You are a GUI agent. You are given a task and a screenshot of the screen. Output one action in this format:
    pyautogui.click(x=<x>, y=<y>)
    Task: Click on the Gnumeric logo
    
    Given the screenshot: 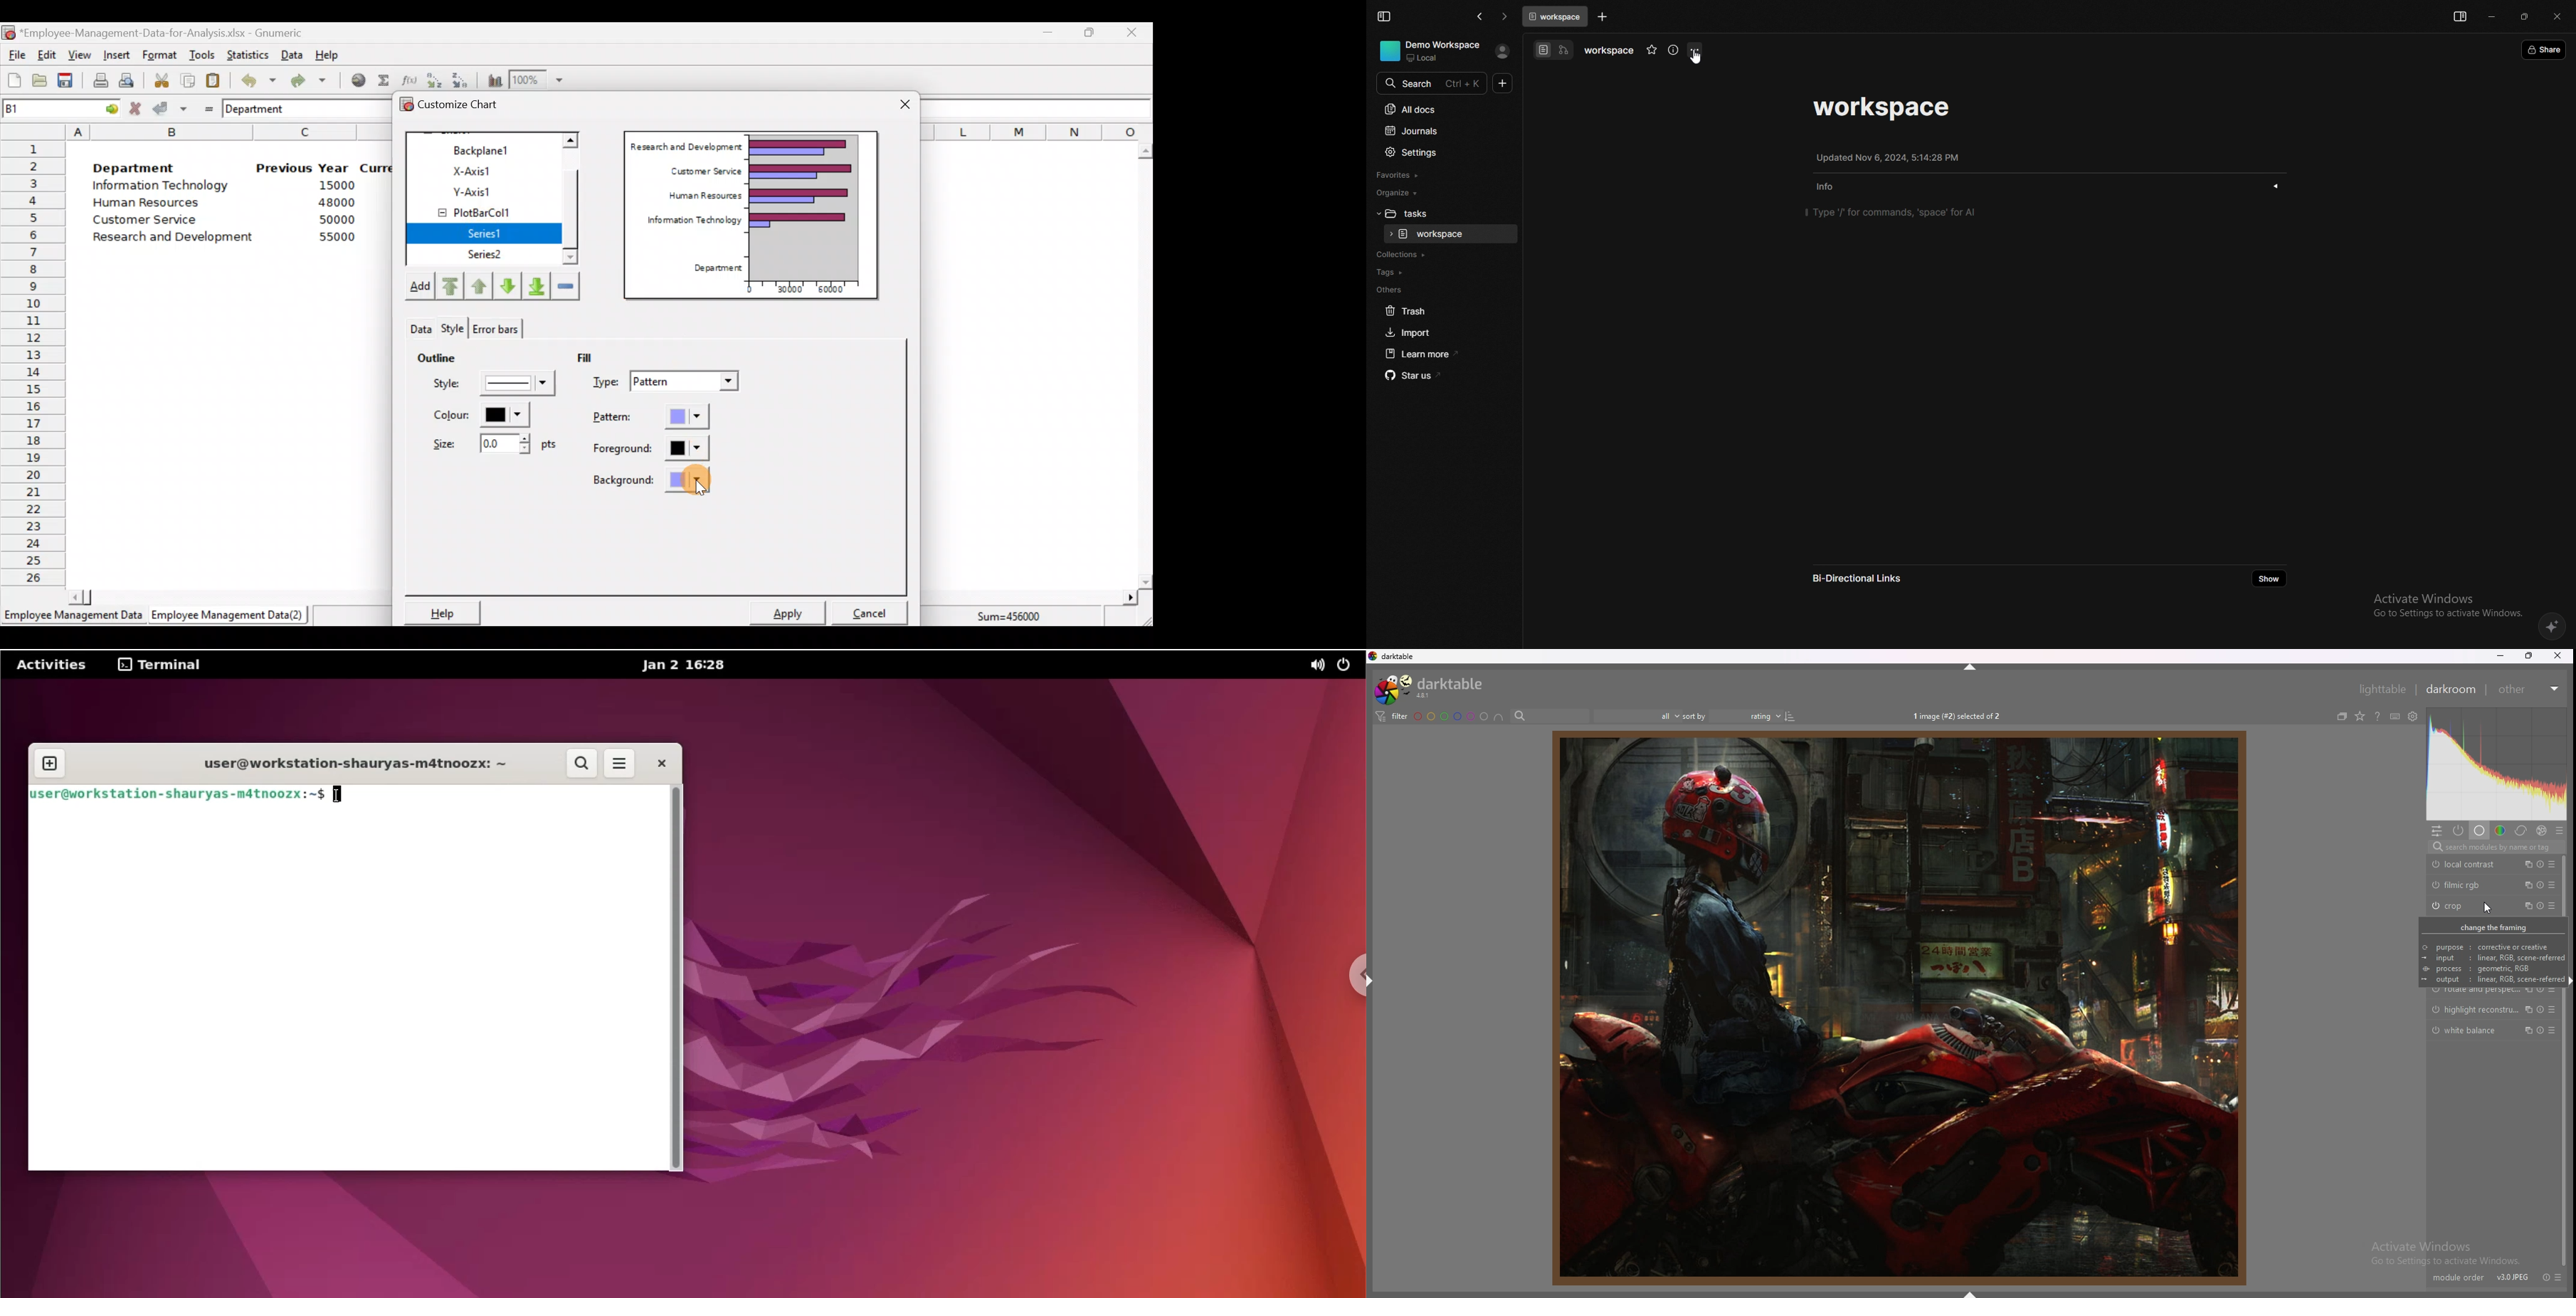 What is the action you would take?
    pyautogui.click(x=8, y=34)
    